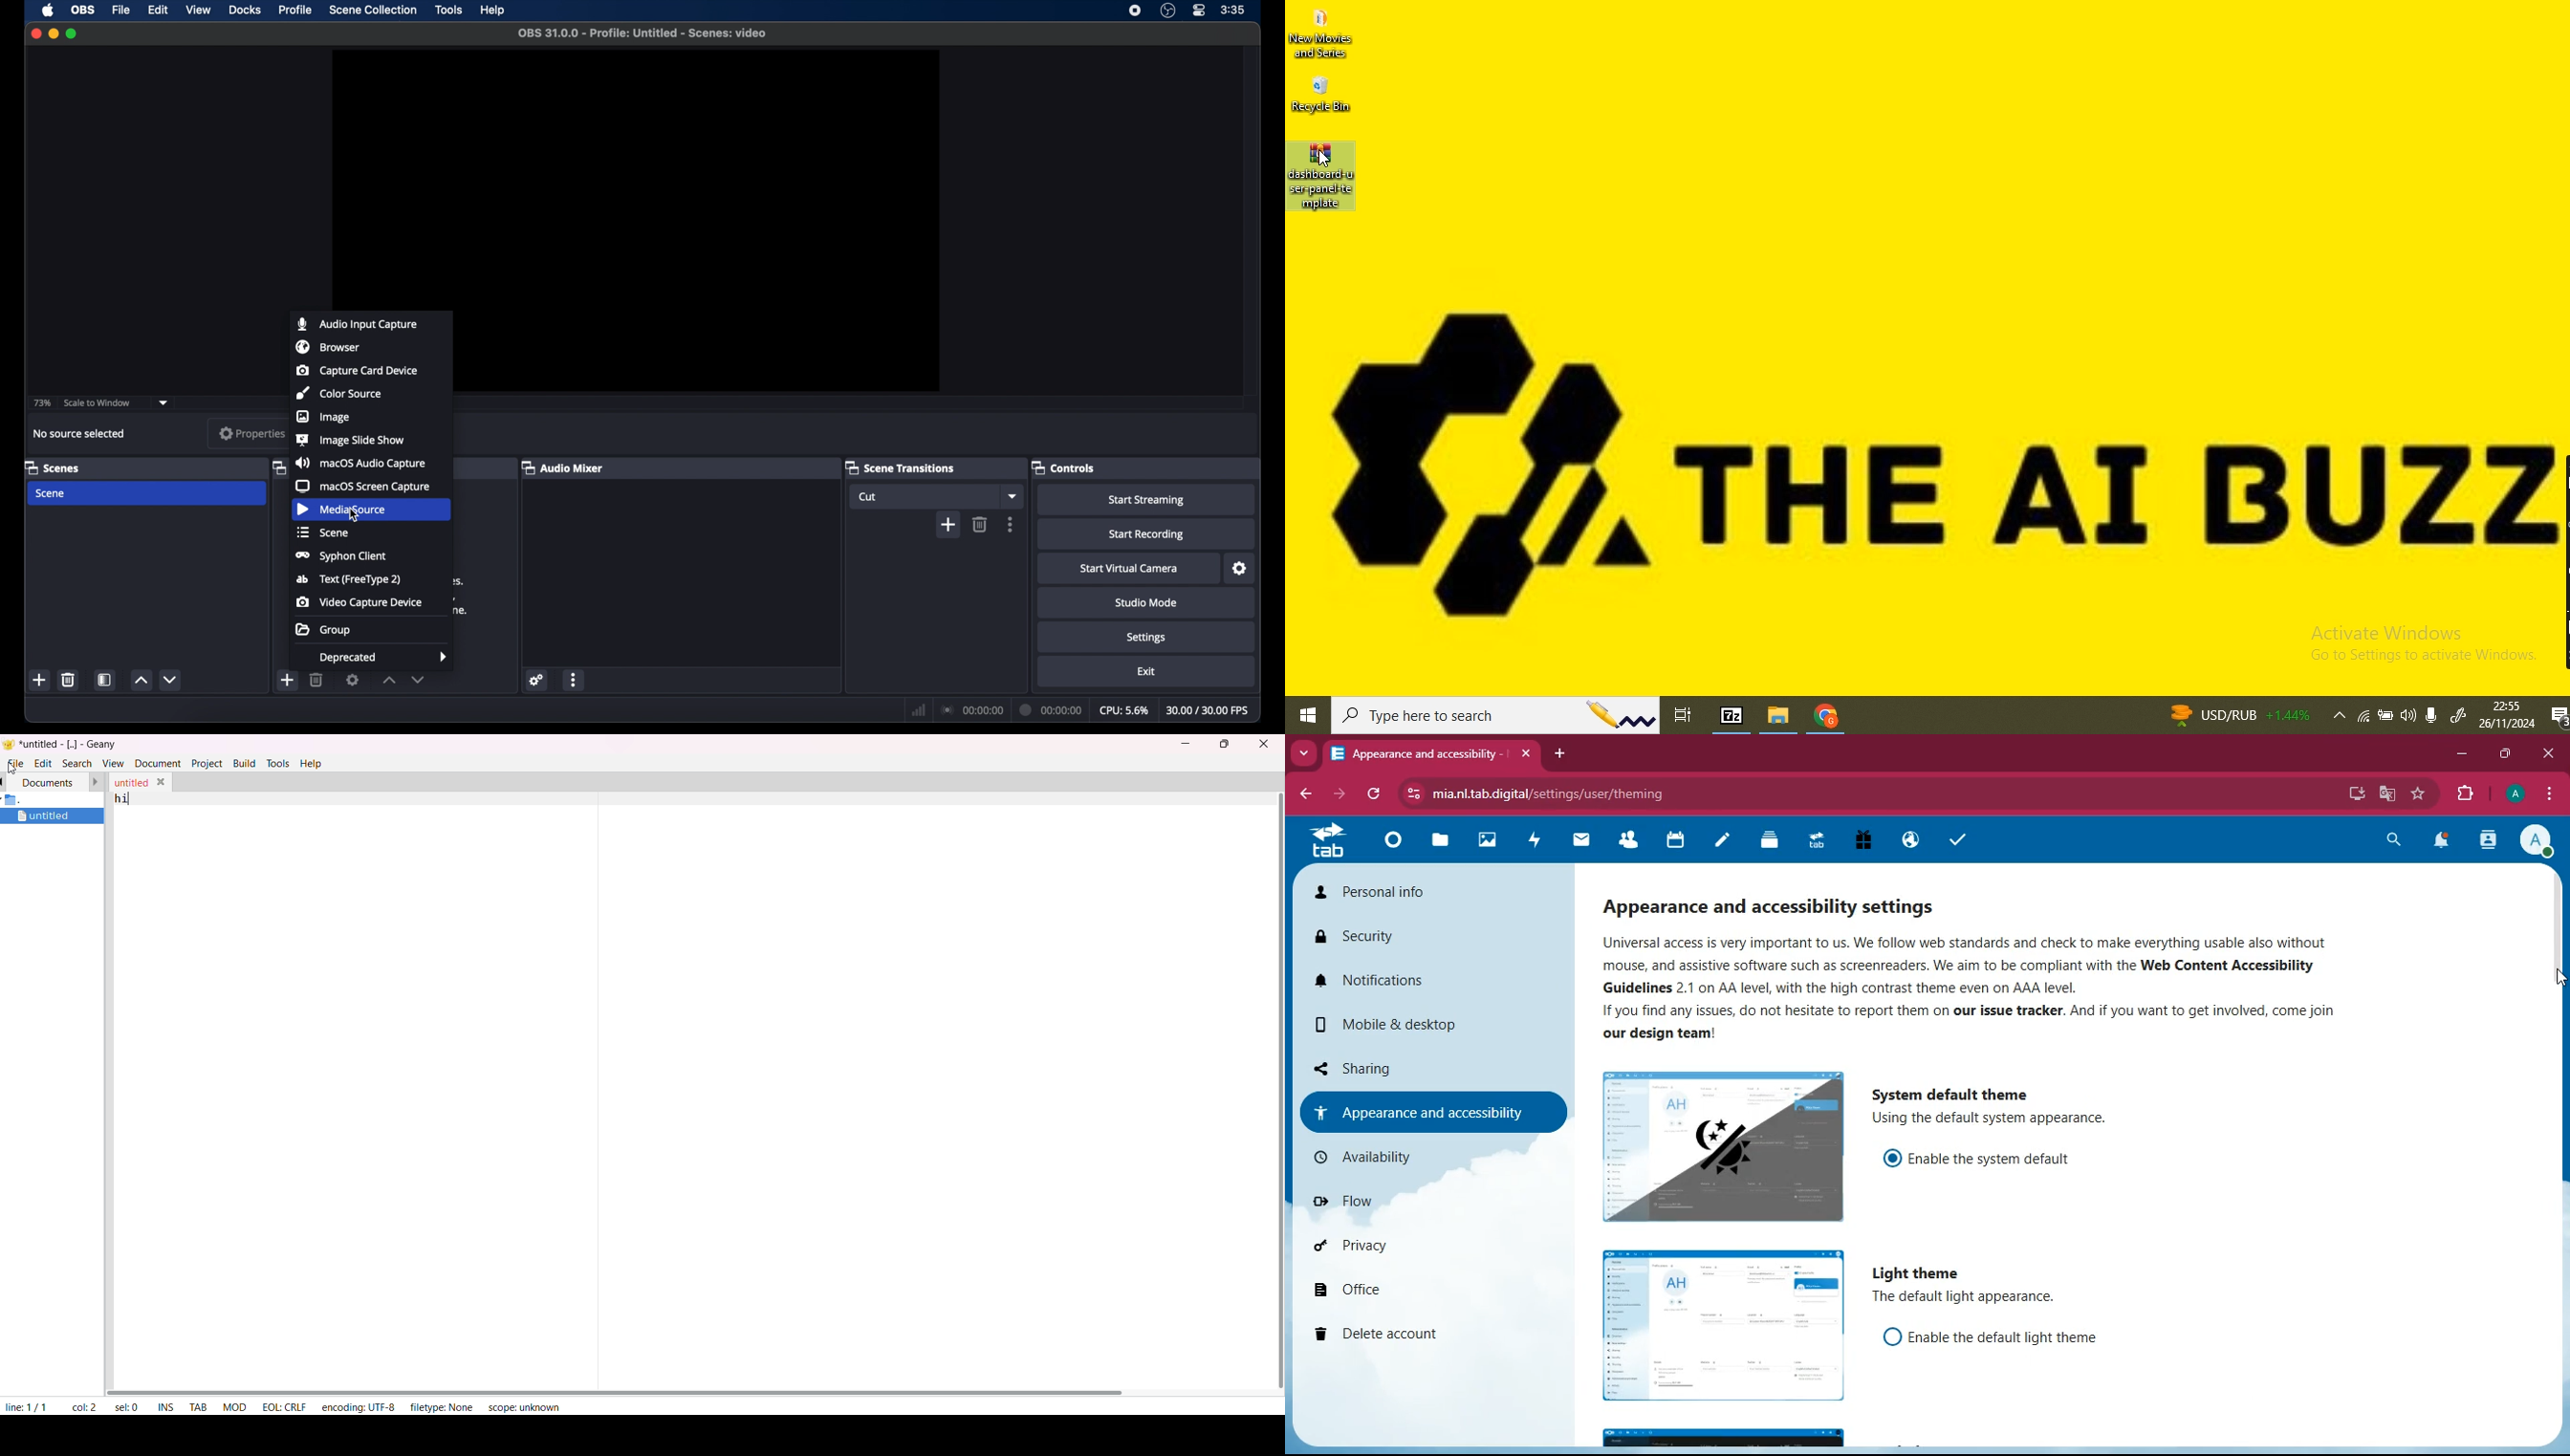 The width and height of the screenshot is (2576, 1456). What do you see at coordinates (2540, 841) in the screenshot?
I see `profile` at bounding box center [2540, 841].